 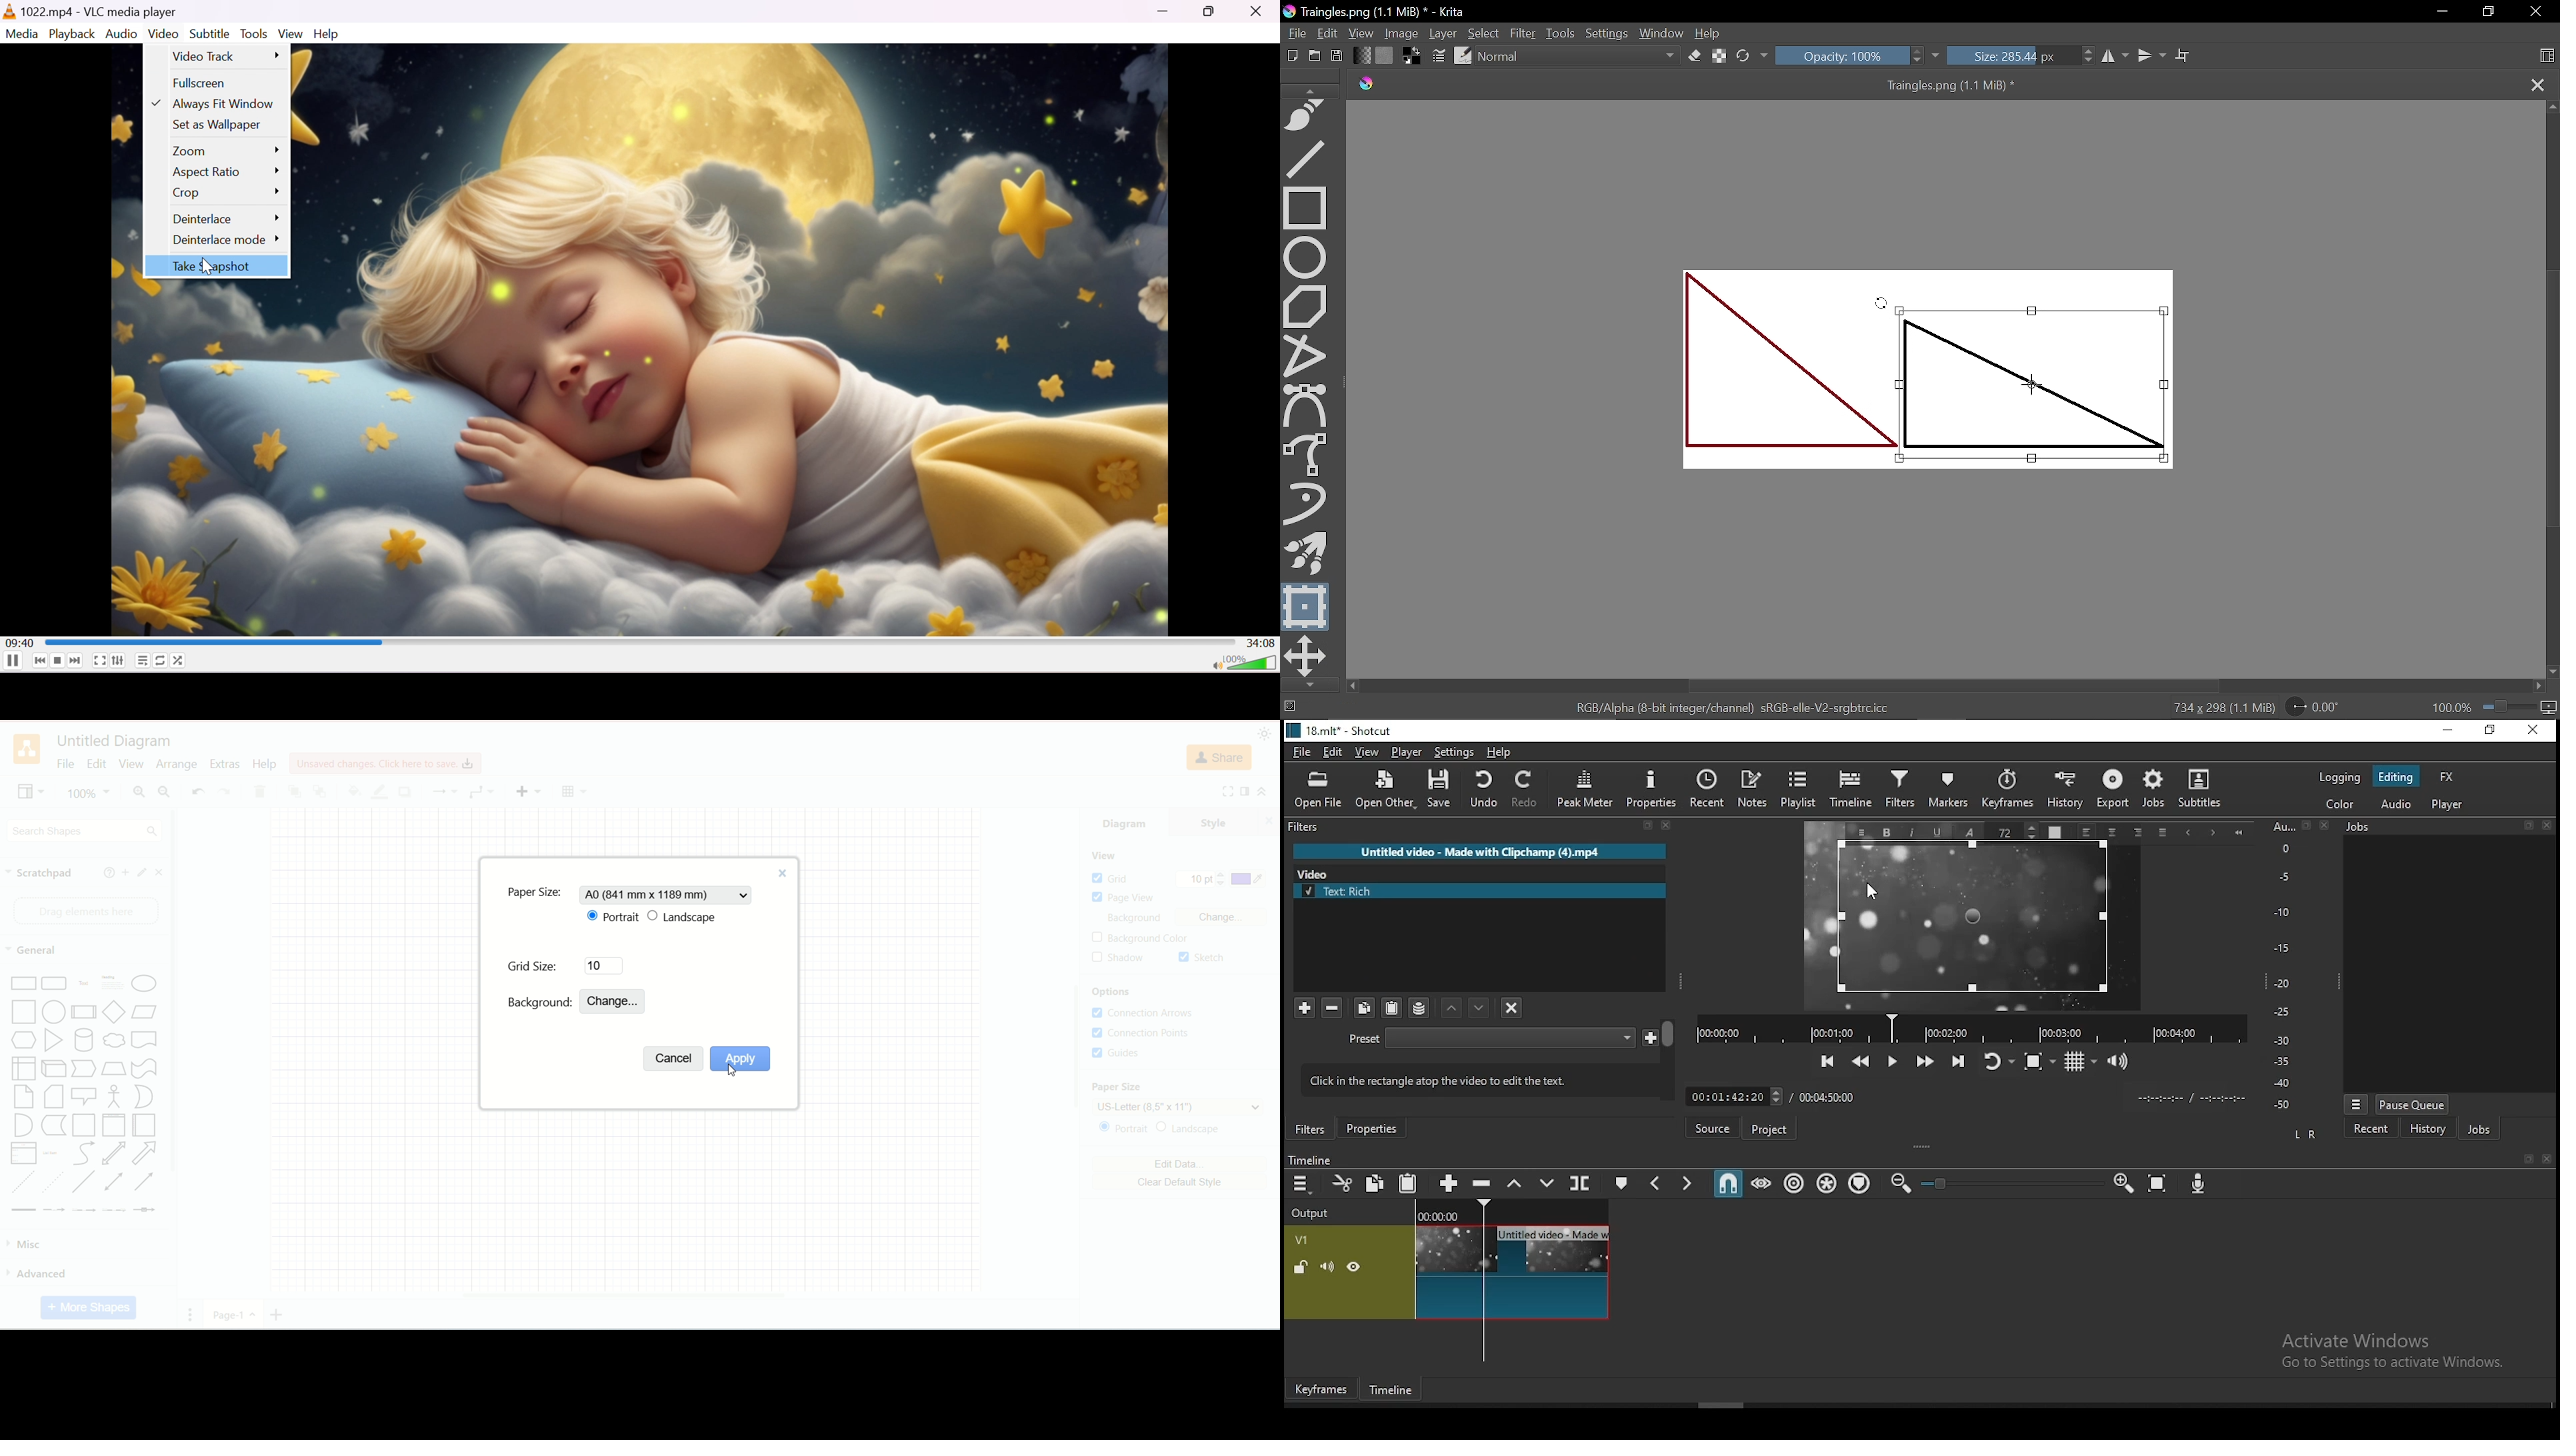 I want to click on recent, so click(x=1707, y=789).